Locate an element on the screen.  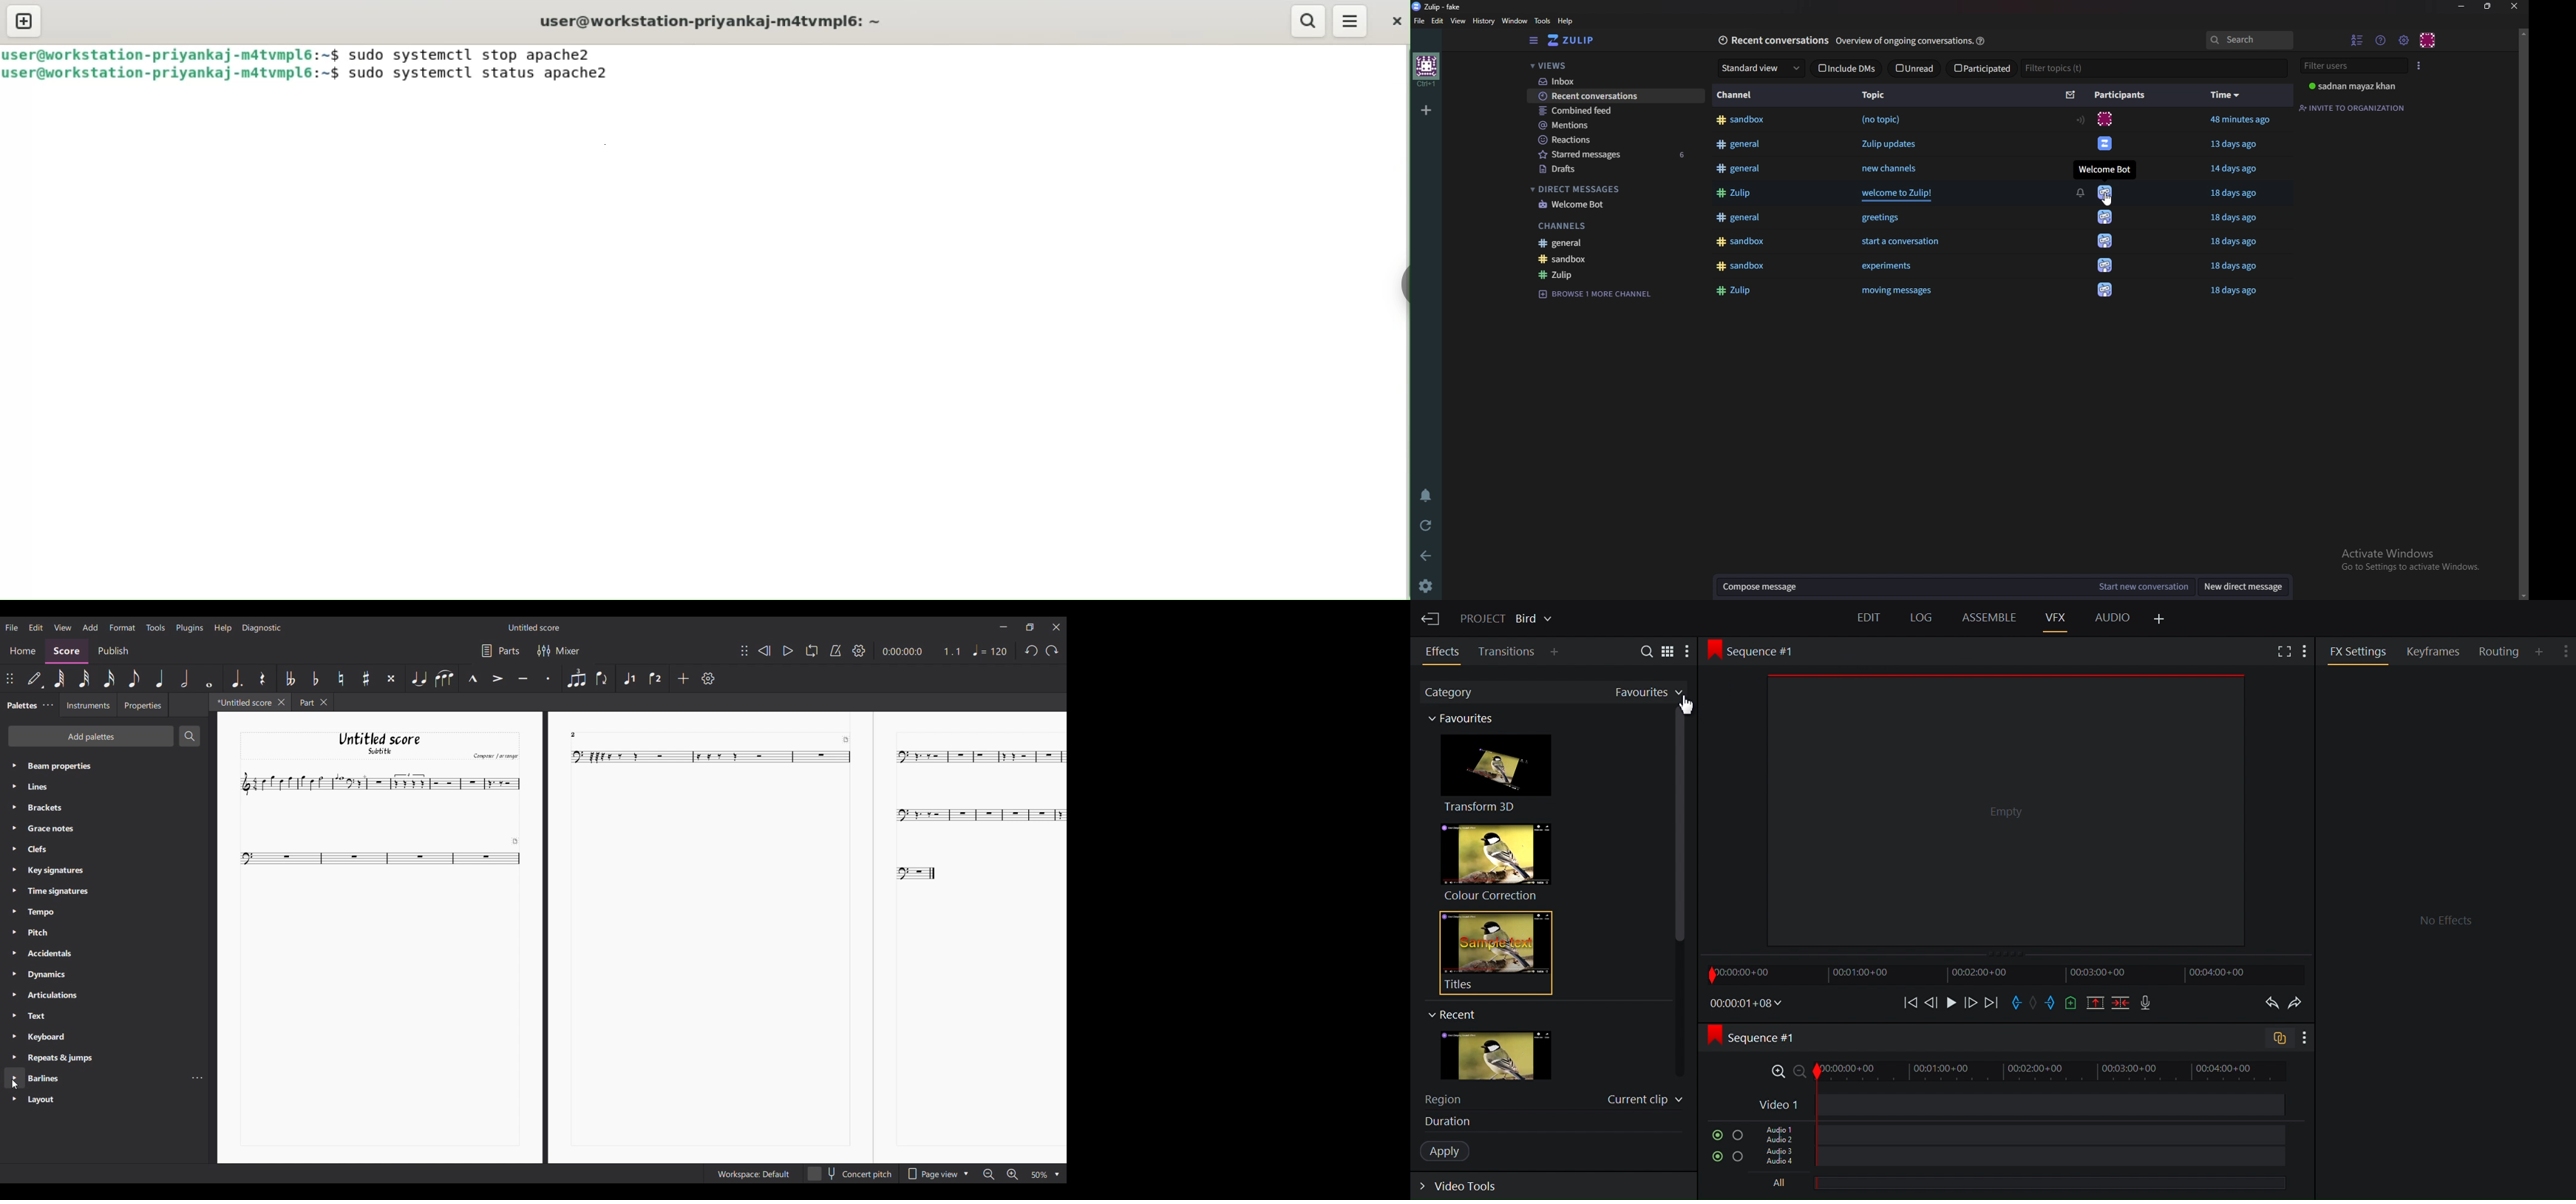
FX Settings is located at coordinates (2359, 651).